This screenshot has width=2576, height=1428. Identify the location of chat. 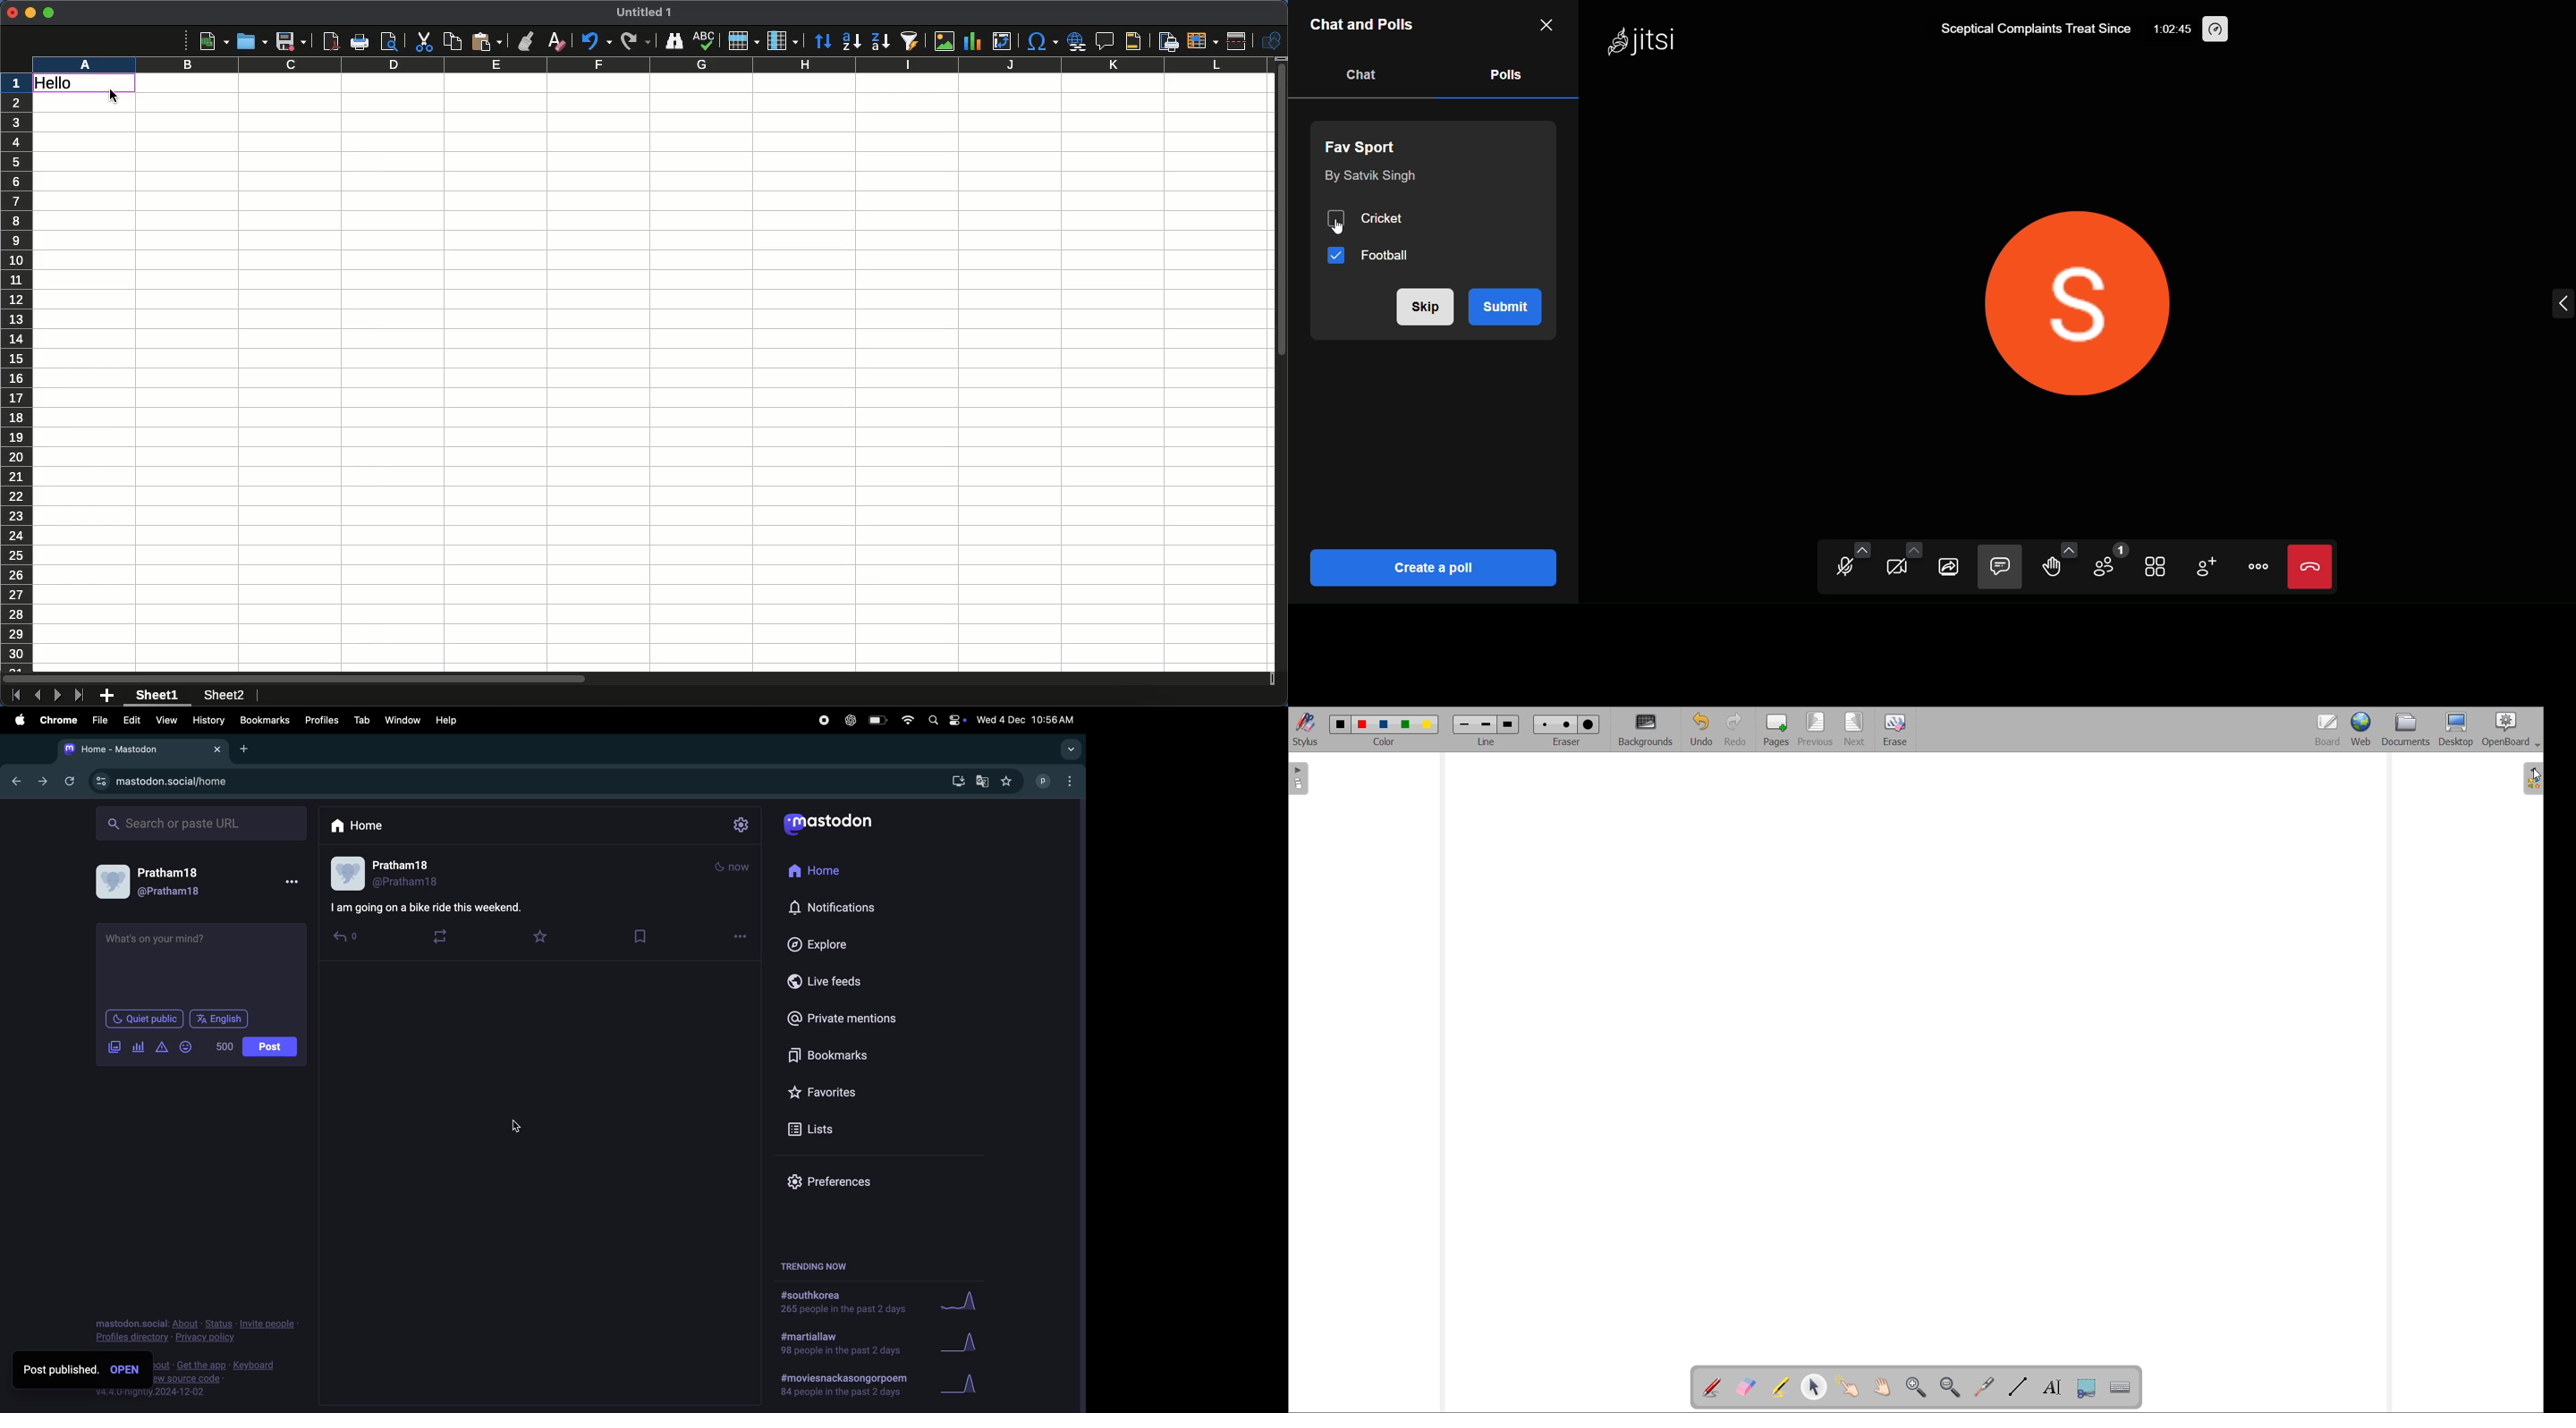
(2000, 567).